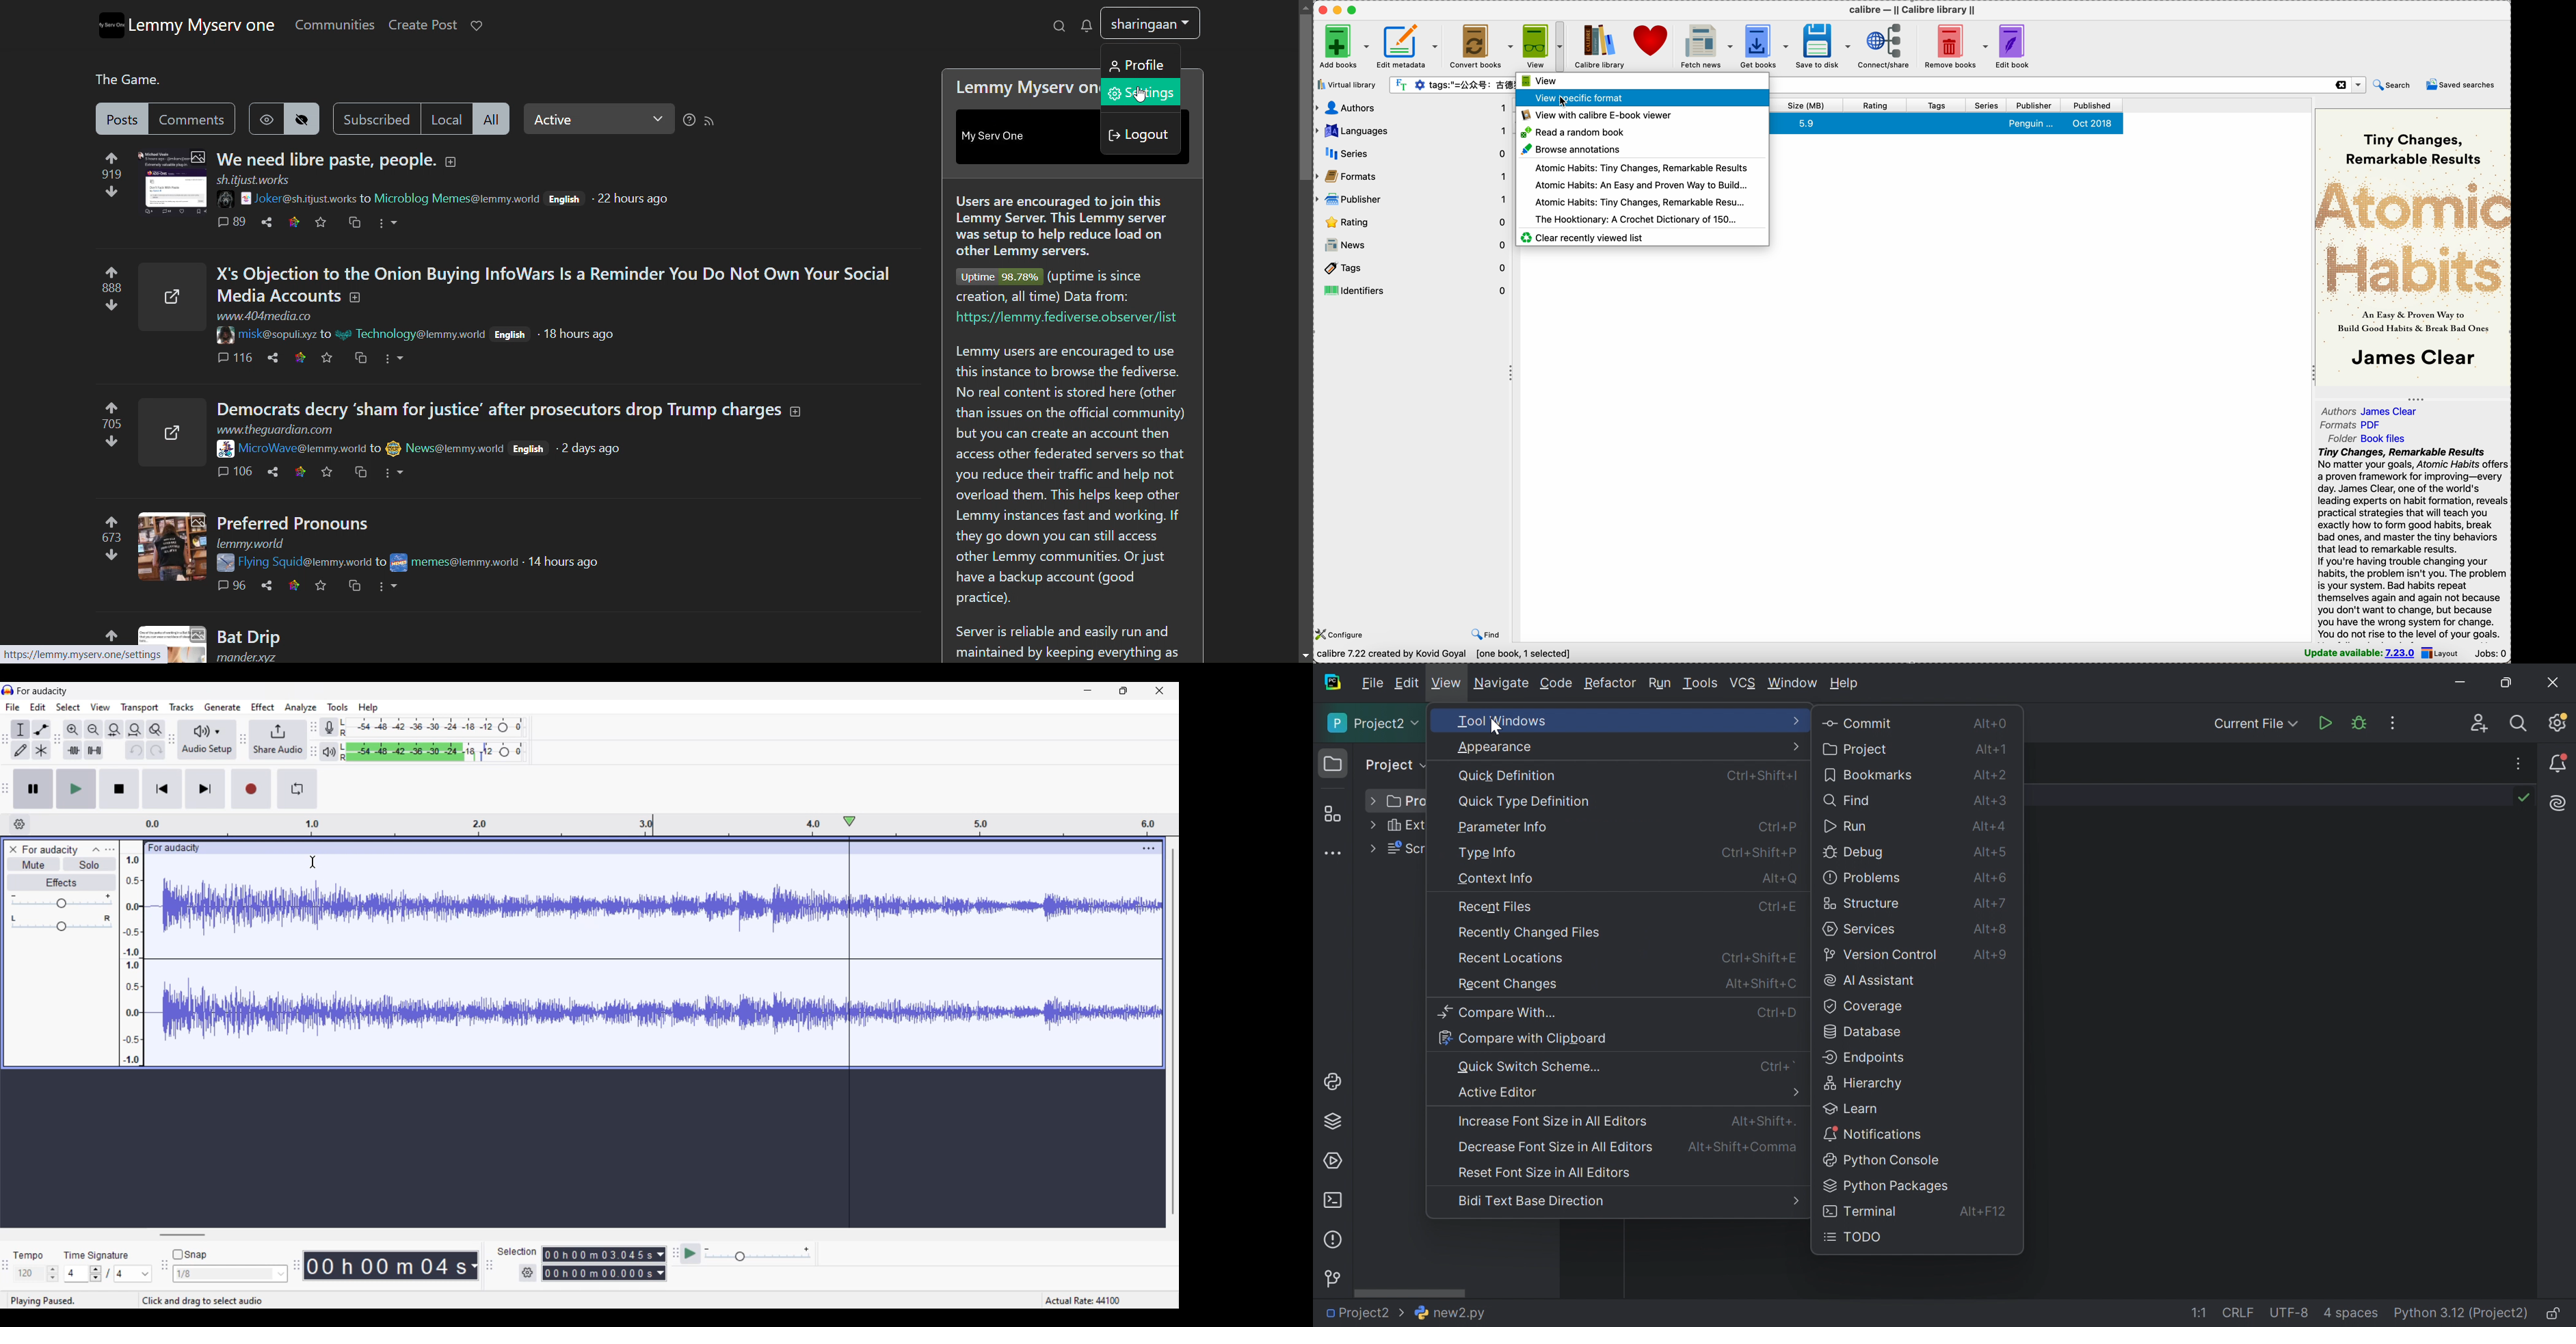 This screenshot has width=2576, height=1344. I want to click on connect/share, so click(1884, 46).